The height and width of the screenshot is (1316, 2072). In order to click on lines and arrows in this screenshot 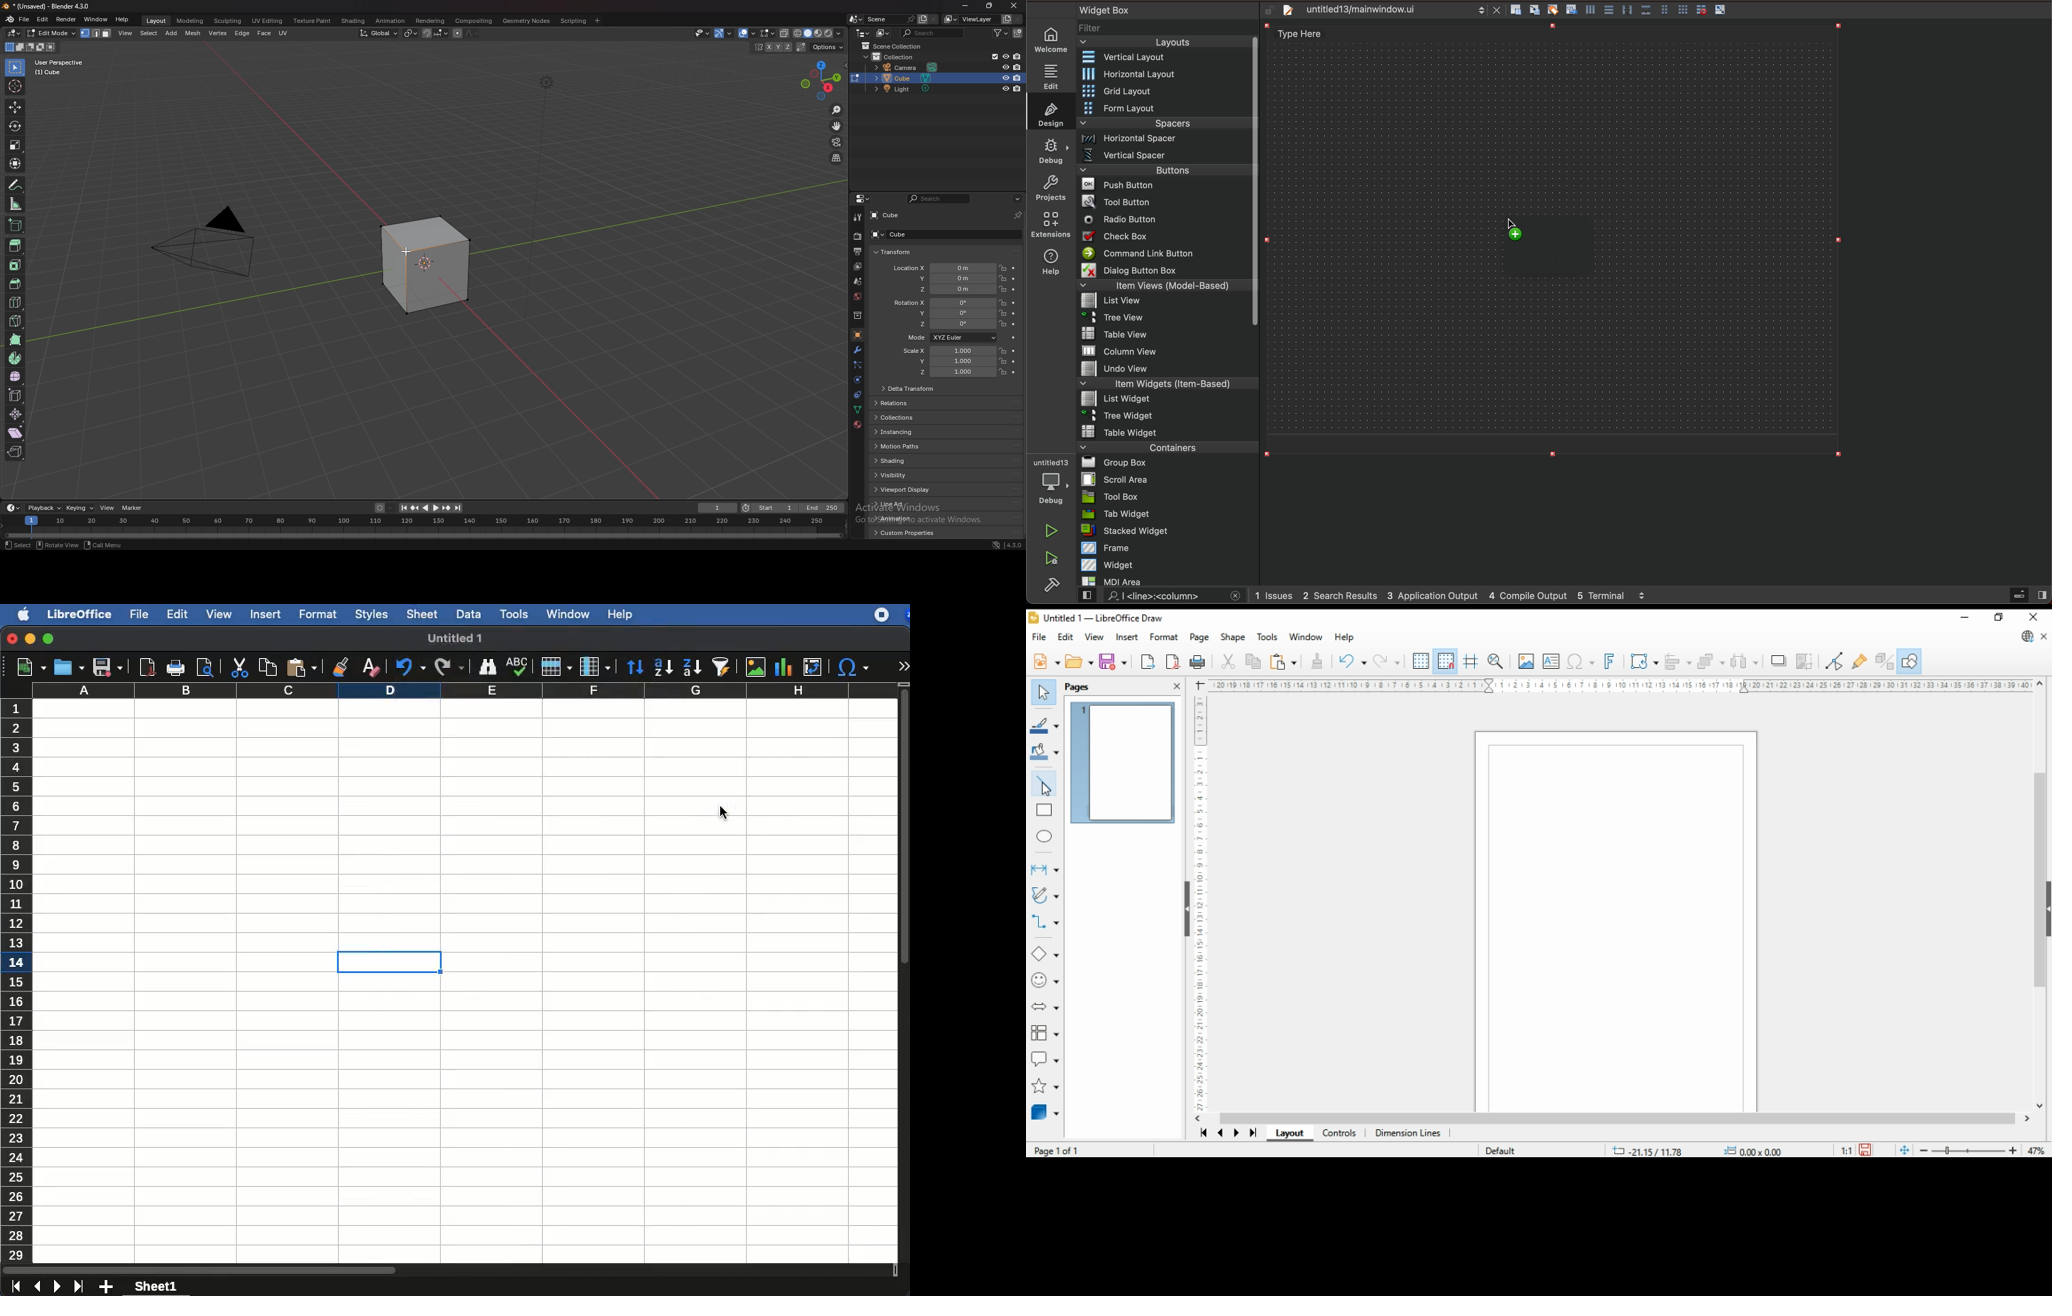, I will do `click(1044, 869)`.